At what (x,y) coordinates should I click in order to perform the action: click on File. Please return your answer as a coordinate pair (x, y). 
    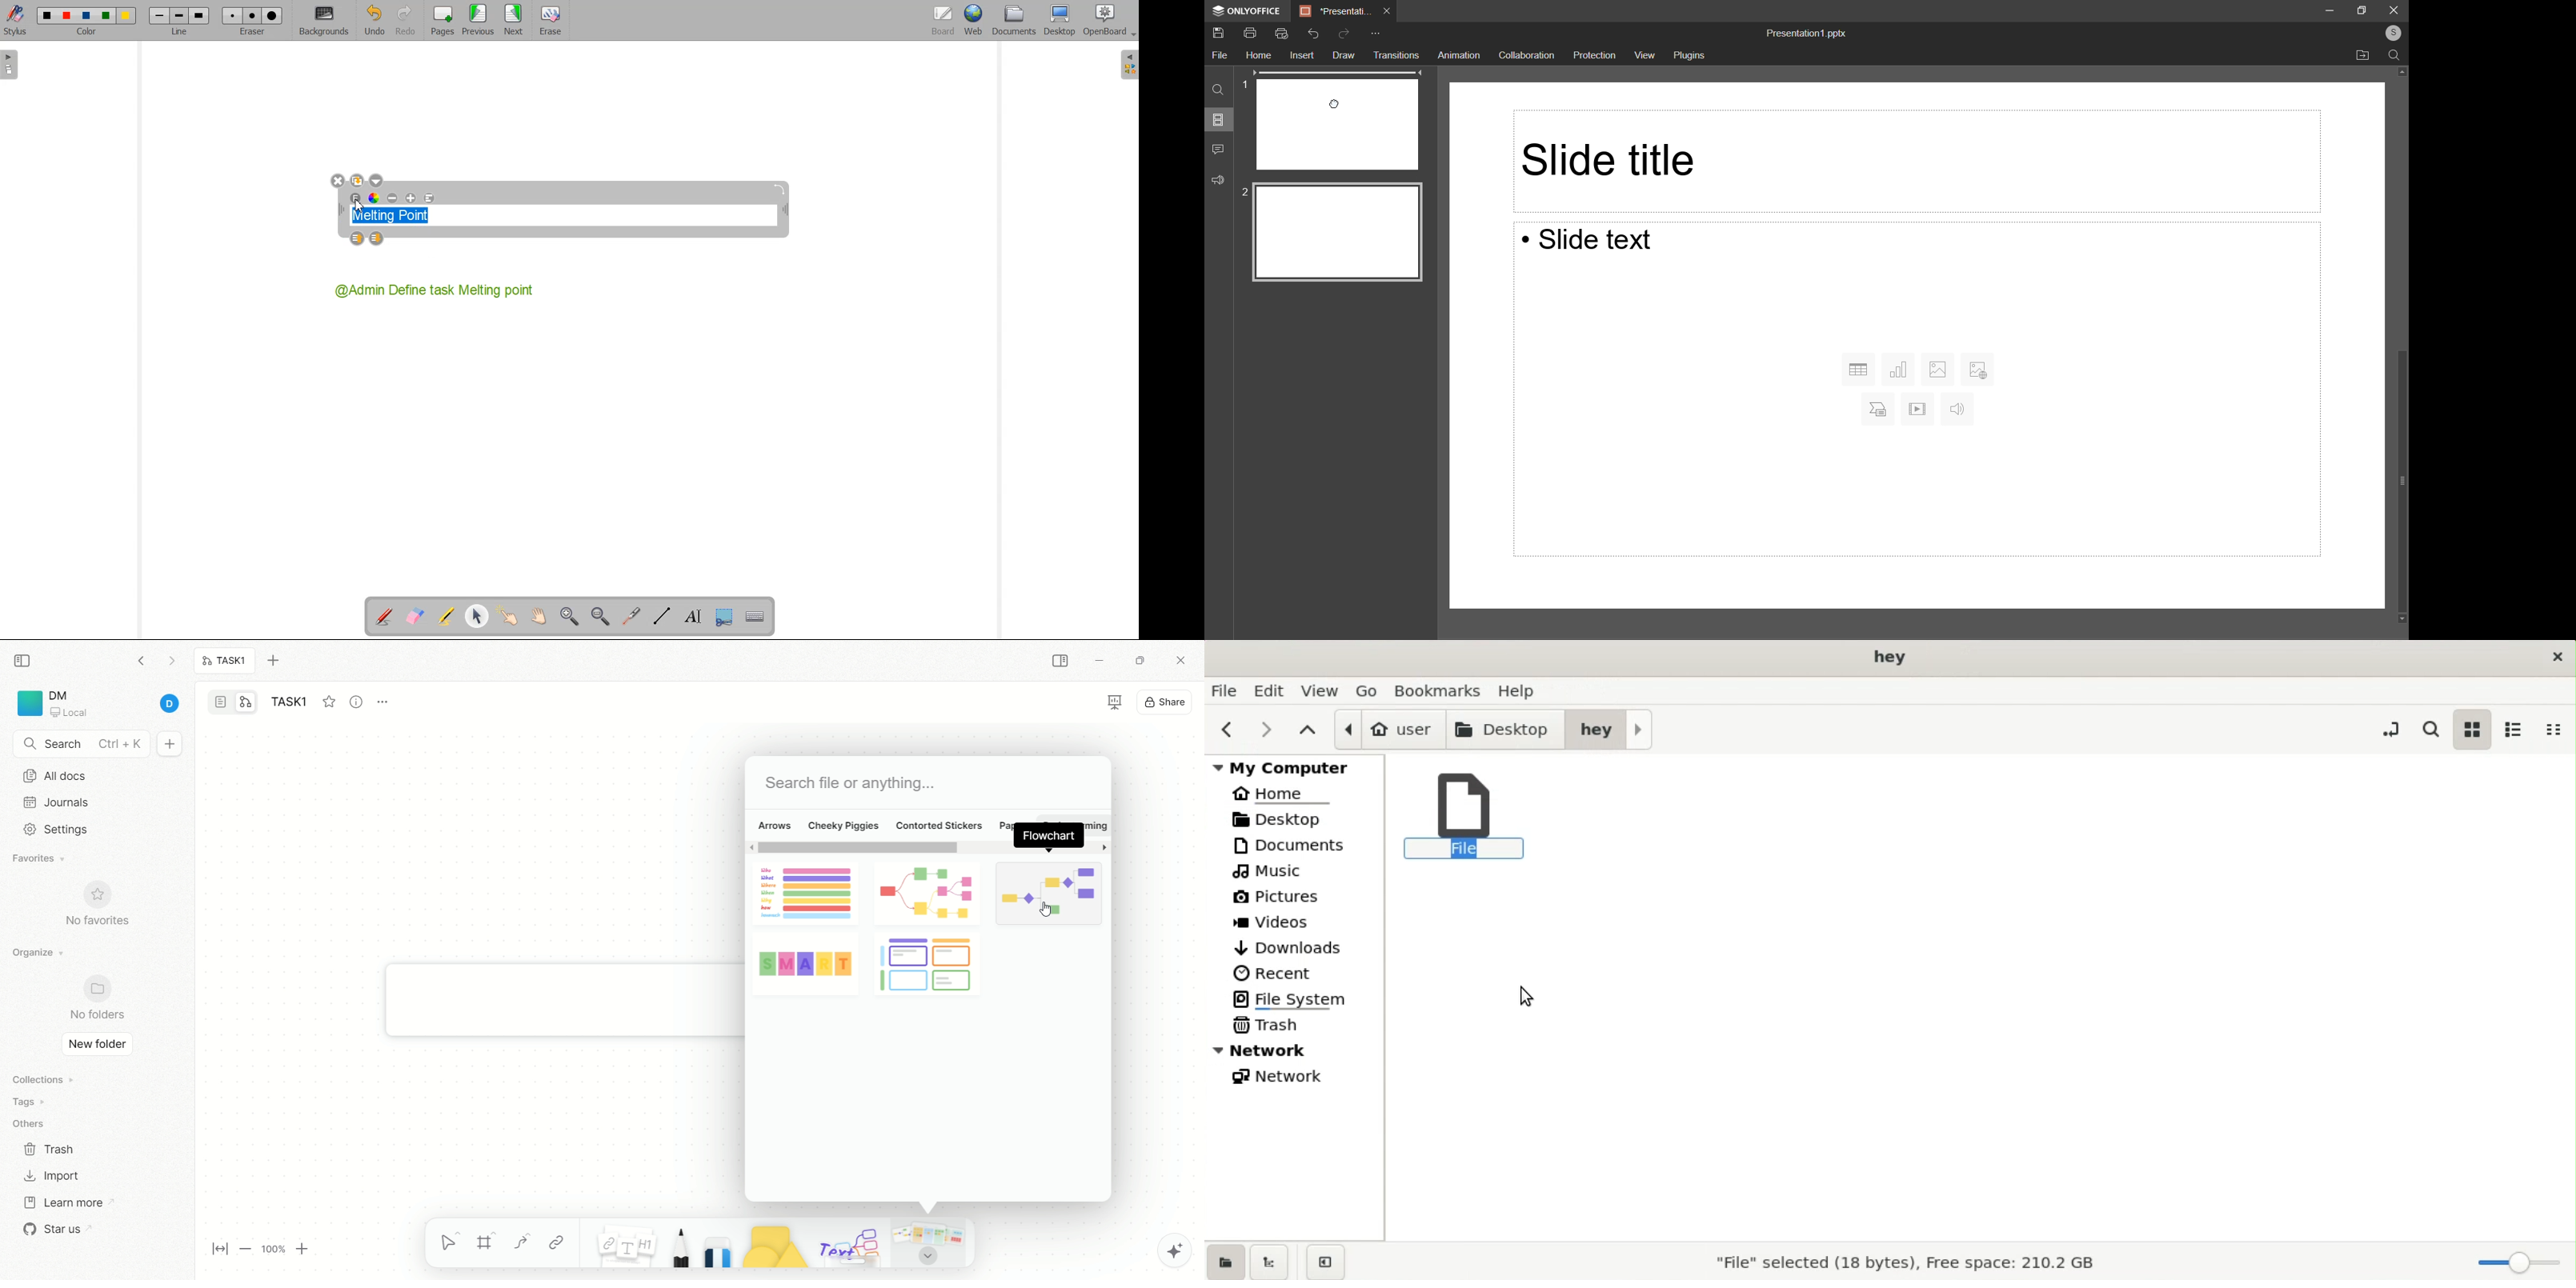
    Looking at the image, I should click on (1221, 55).